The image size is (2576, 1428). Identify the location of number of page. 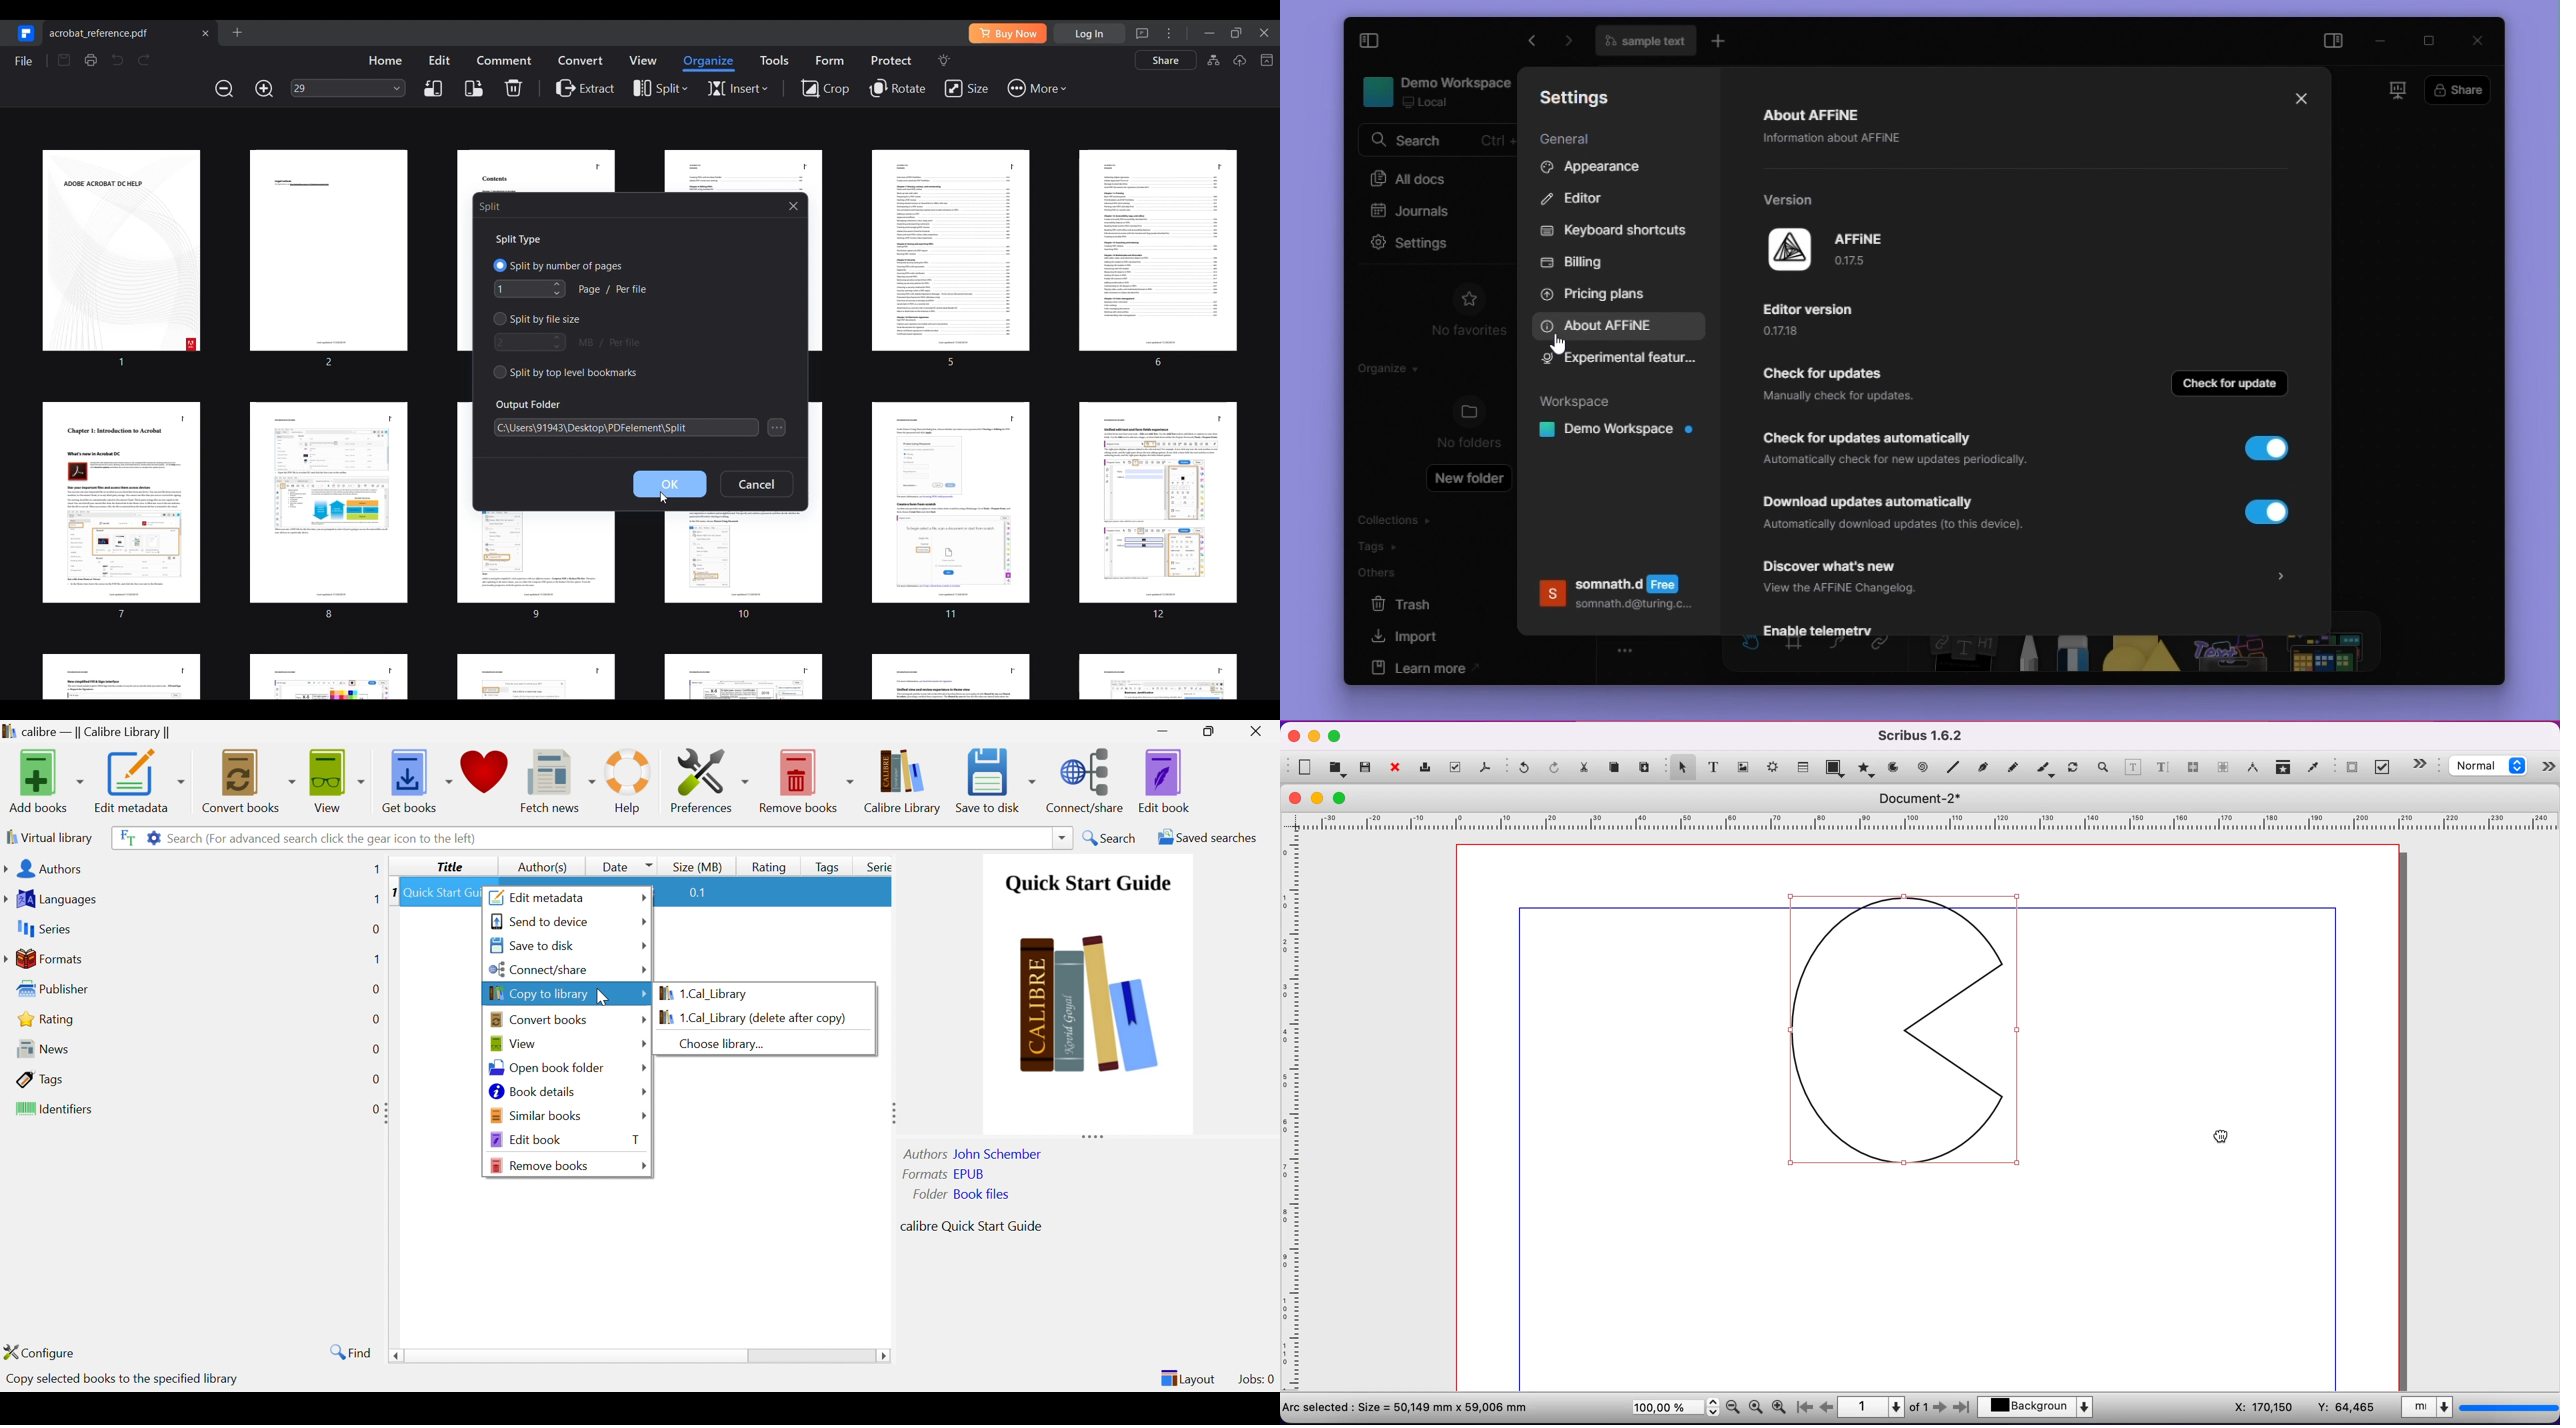
(1884, 1407).